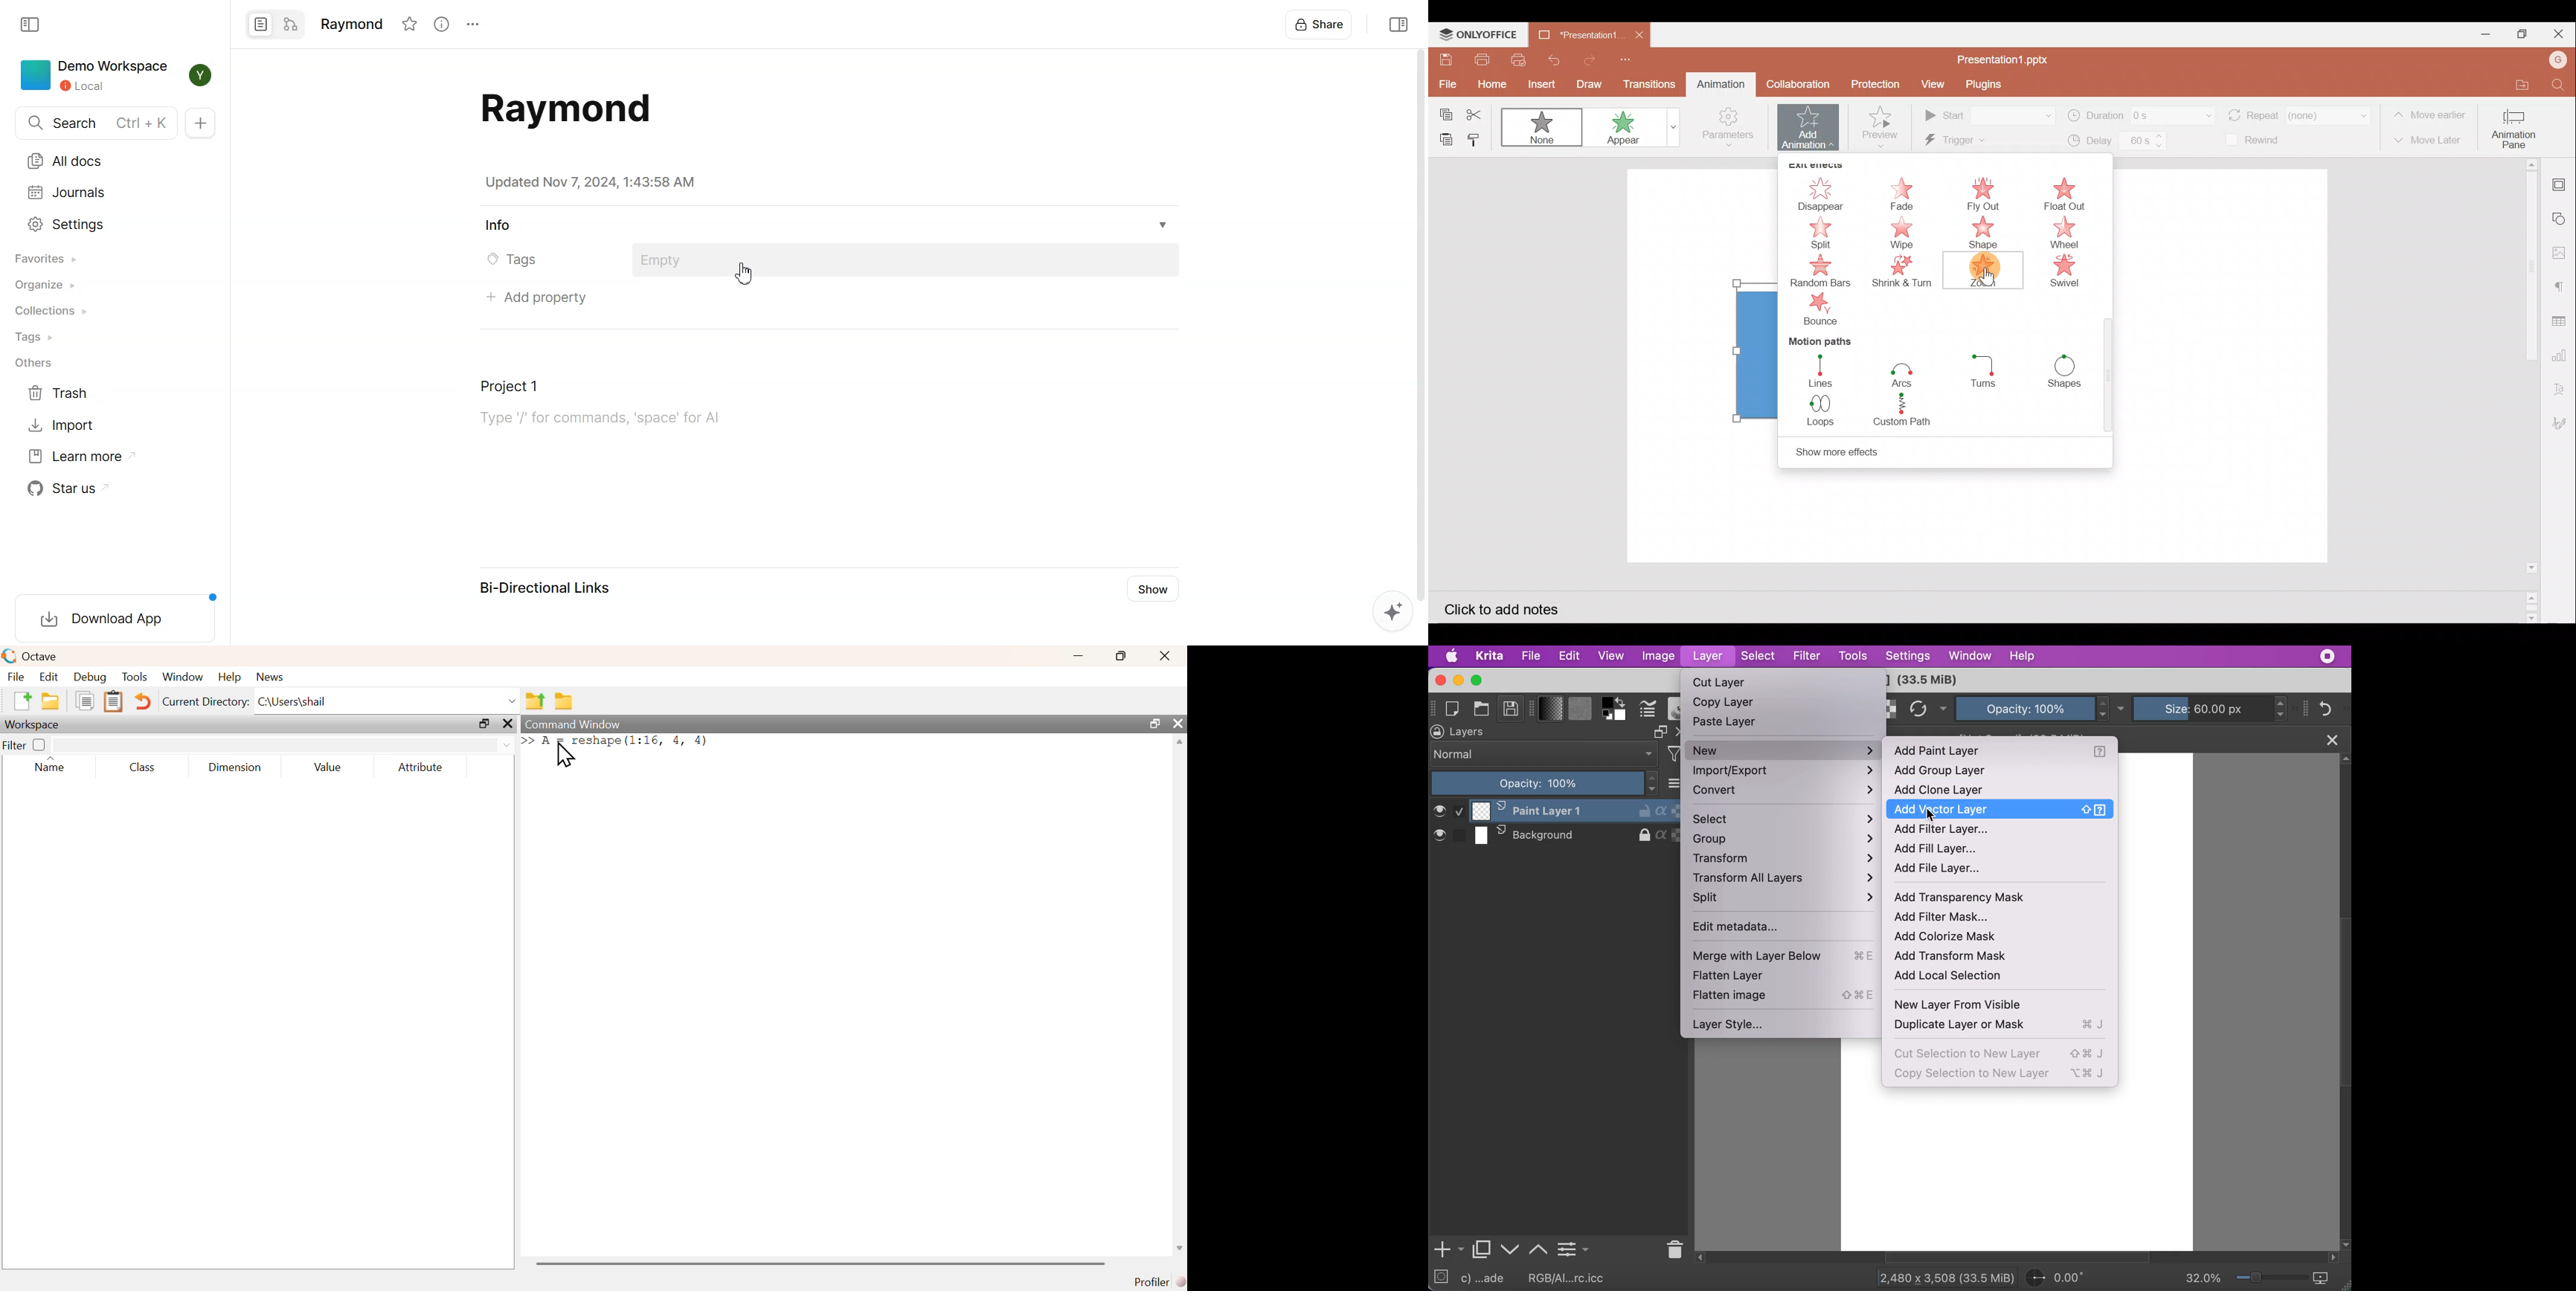 The height and width of the screenshot is (1316, 2576). Describe the element at coordinates (39, 745) in the screenshot. I see `off` at that location.